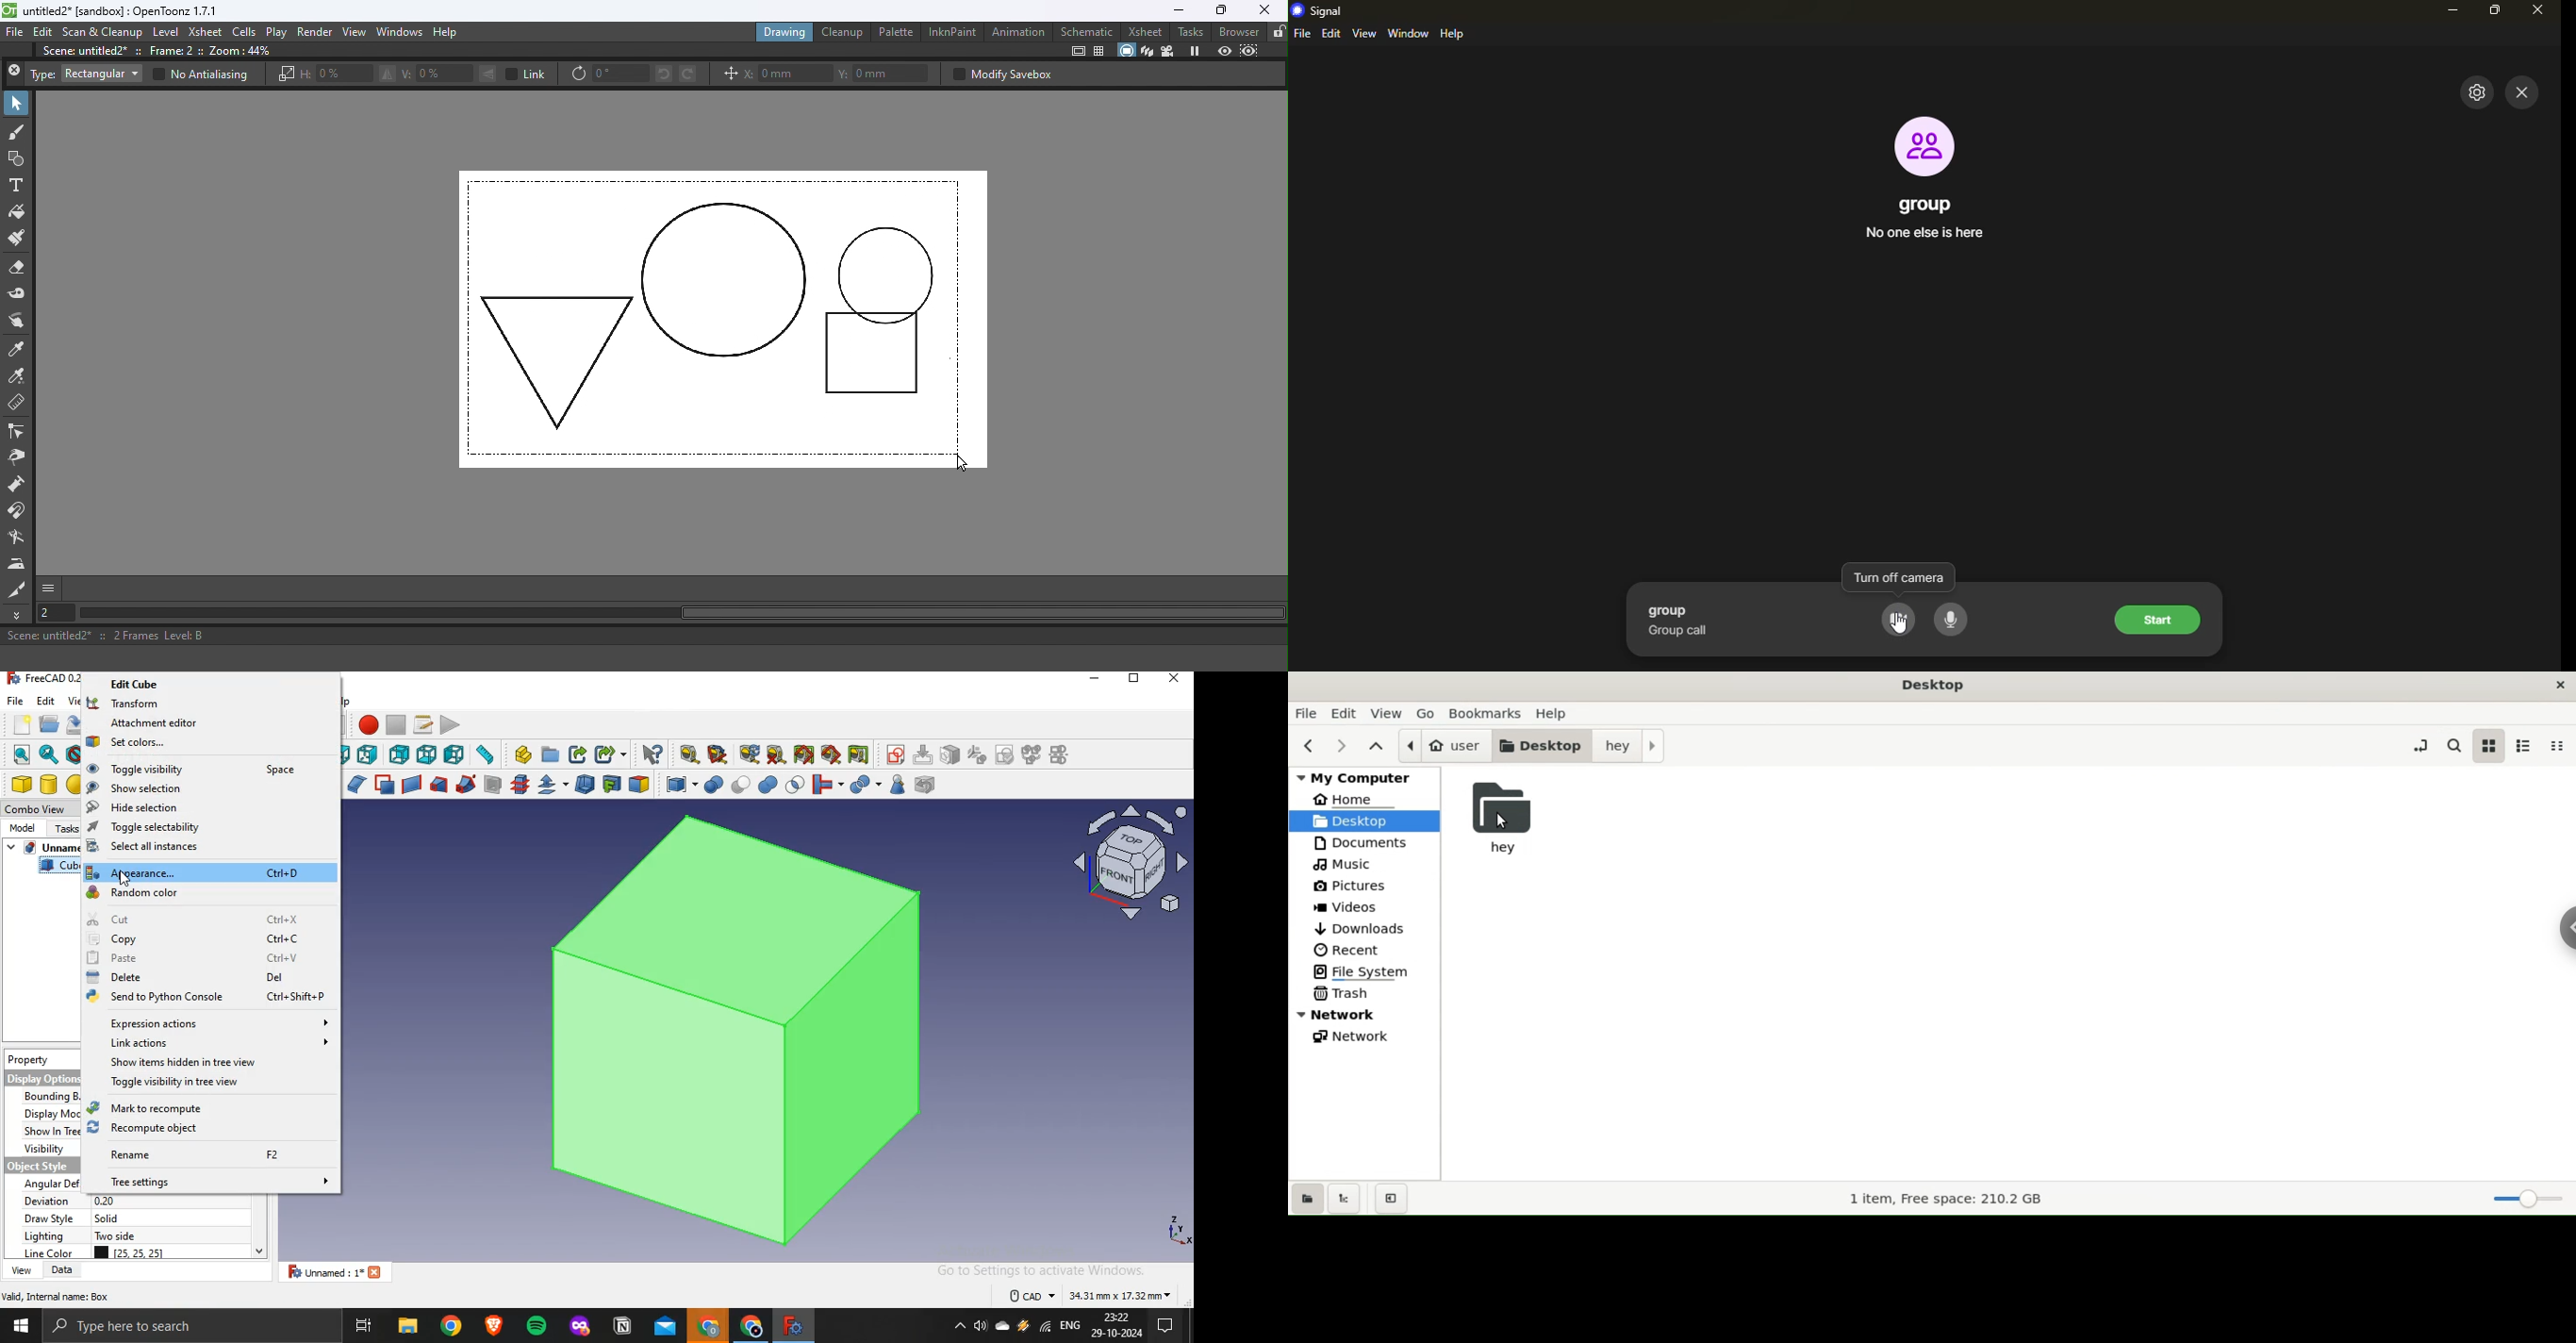 The width and height of the screenshot is (2576, 1344). What do you see at coordinates (211, 1064) in the screenshot?
I see `show items hidden in tree view` at bounding box center [211, 1064].